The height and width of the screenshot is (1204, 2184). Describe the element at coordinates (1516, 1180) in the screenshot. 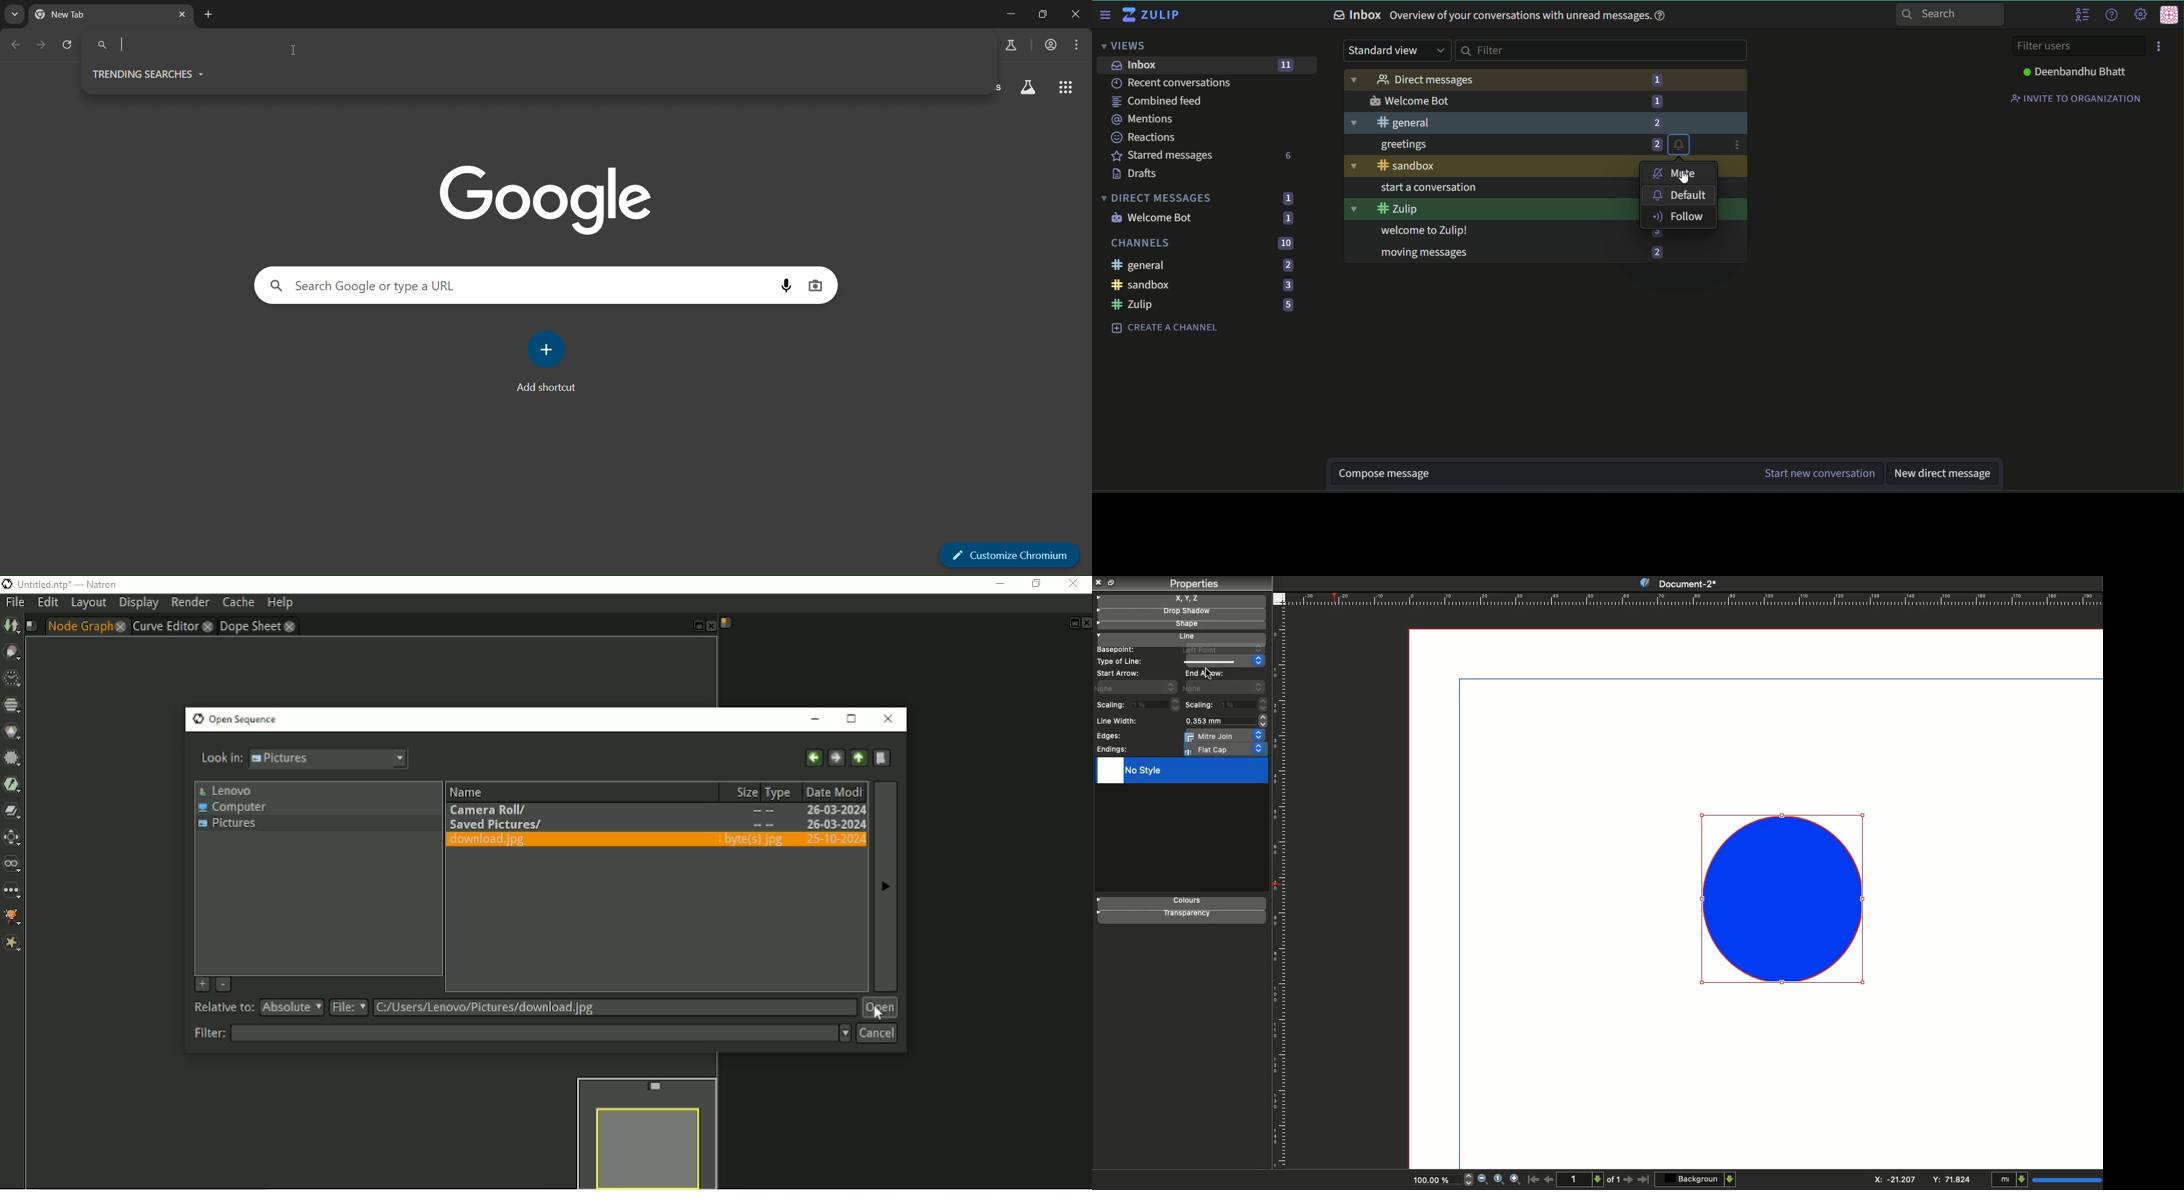

I see `Zoom in` at that location.